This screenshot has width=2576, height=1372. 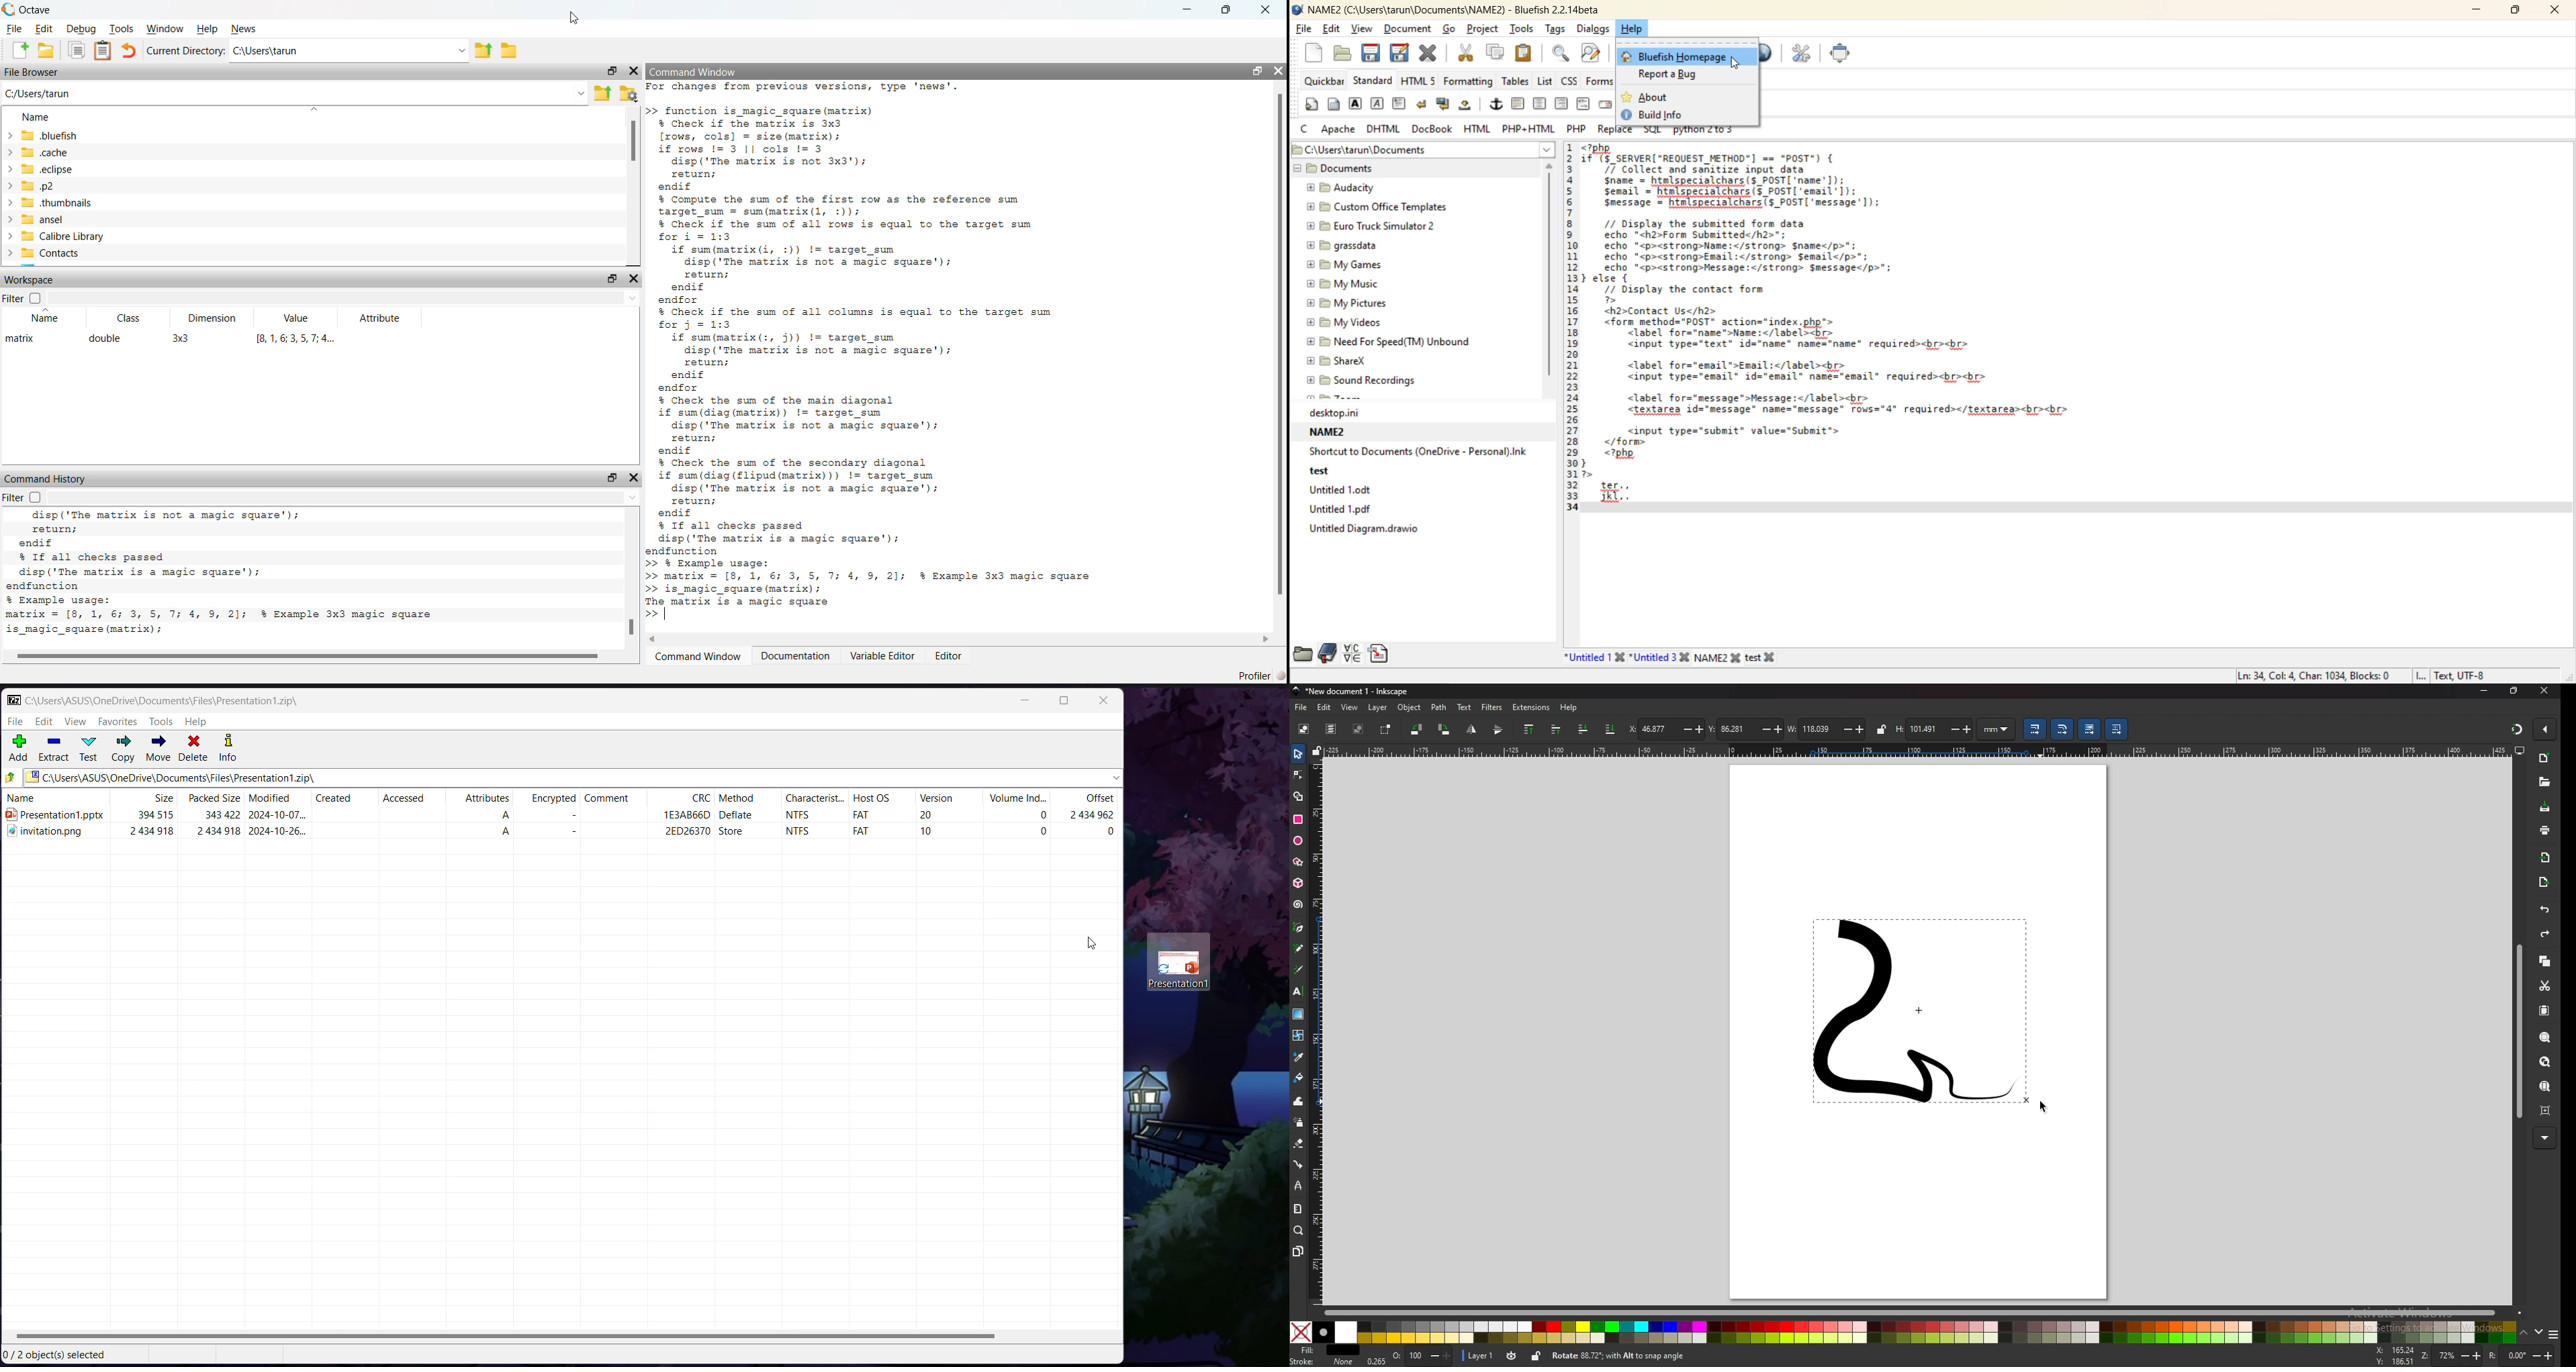 I want to click on 0, so click(x=1109, y=833).